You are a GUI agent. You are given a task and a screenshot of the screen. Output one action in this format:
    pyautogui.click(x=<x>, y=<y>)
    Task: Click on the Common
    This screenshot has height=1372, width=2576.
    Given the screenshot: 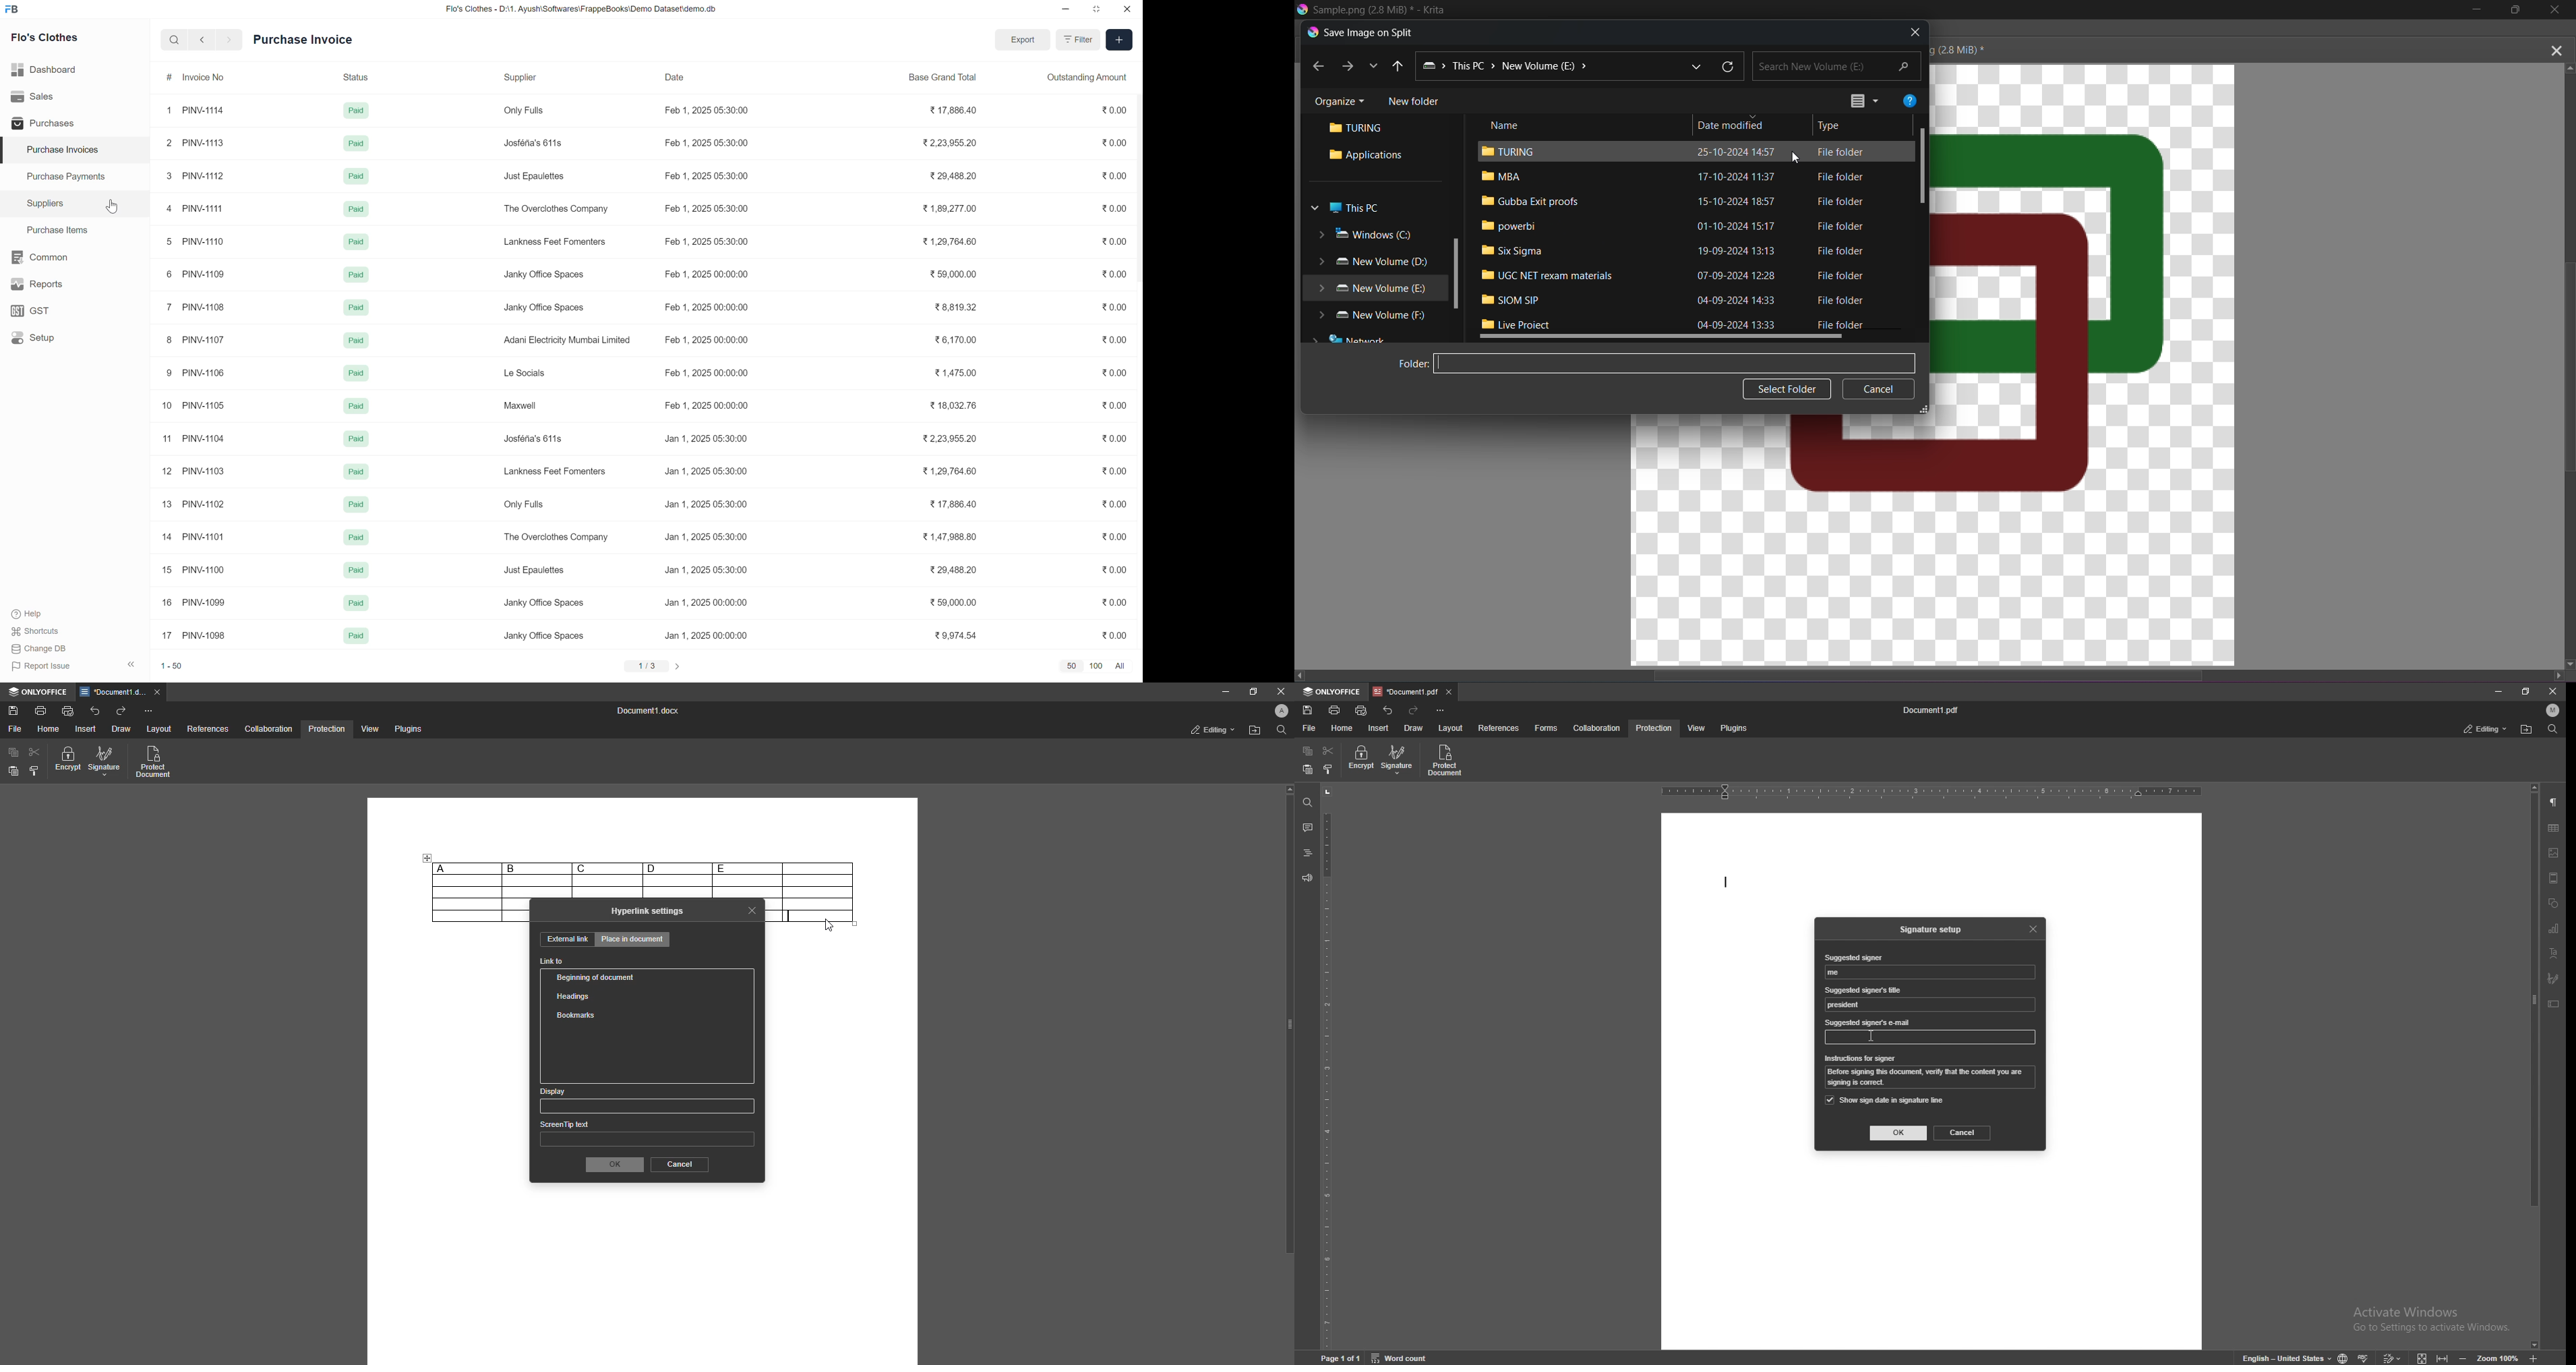 What is the action you would take?
    pyautogui.click(x=41, y=257)
    